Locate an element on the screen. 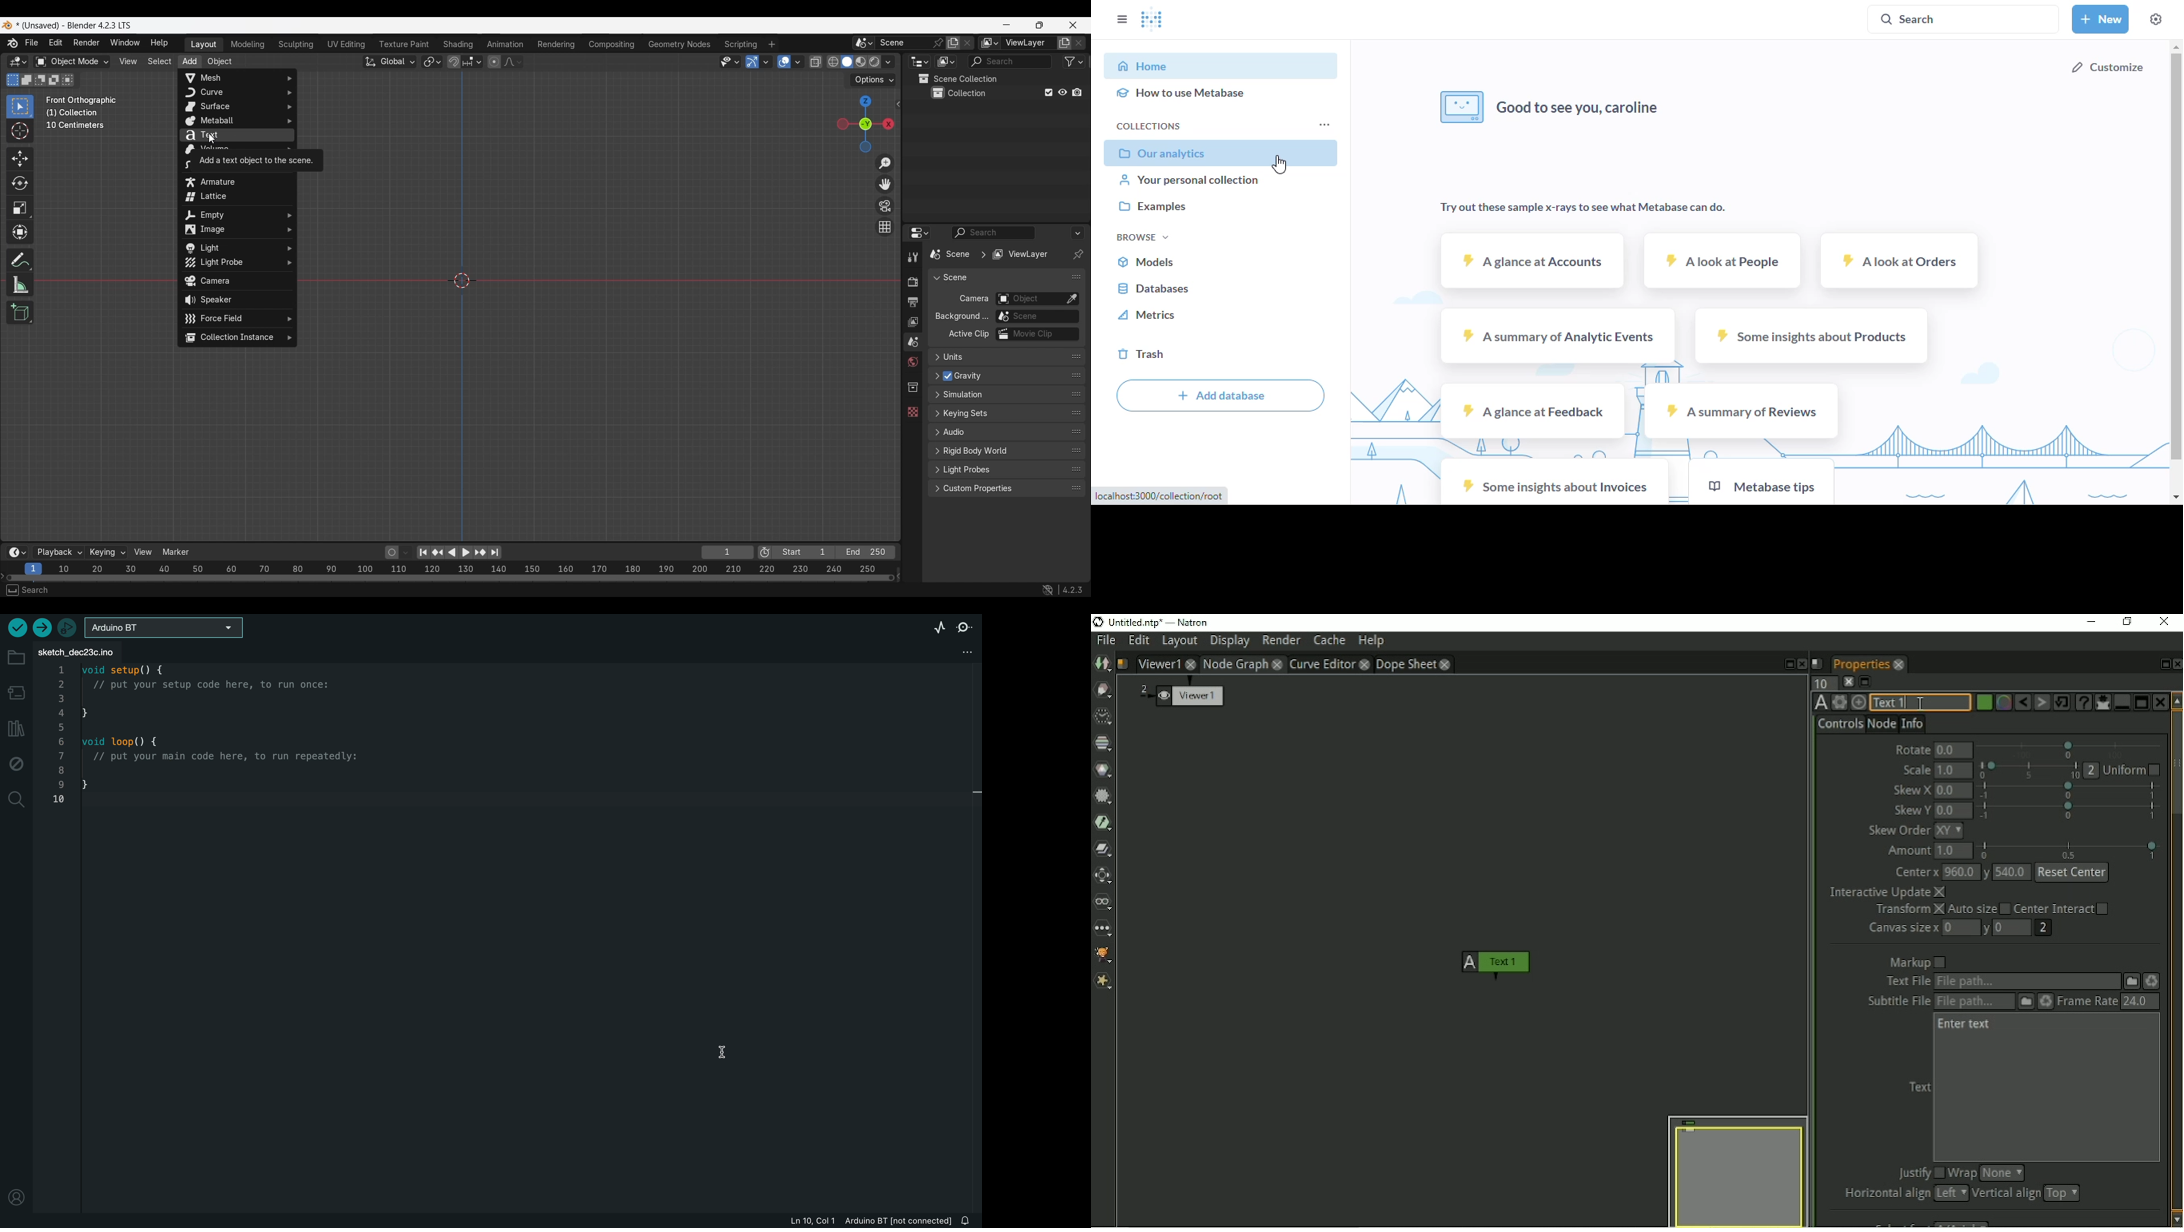 This screenshot has width=2184, height=1232. Snapping options is located at coordinates (474, 61).